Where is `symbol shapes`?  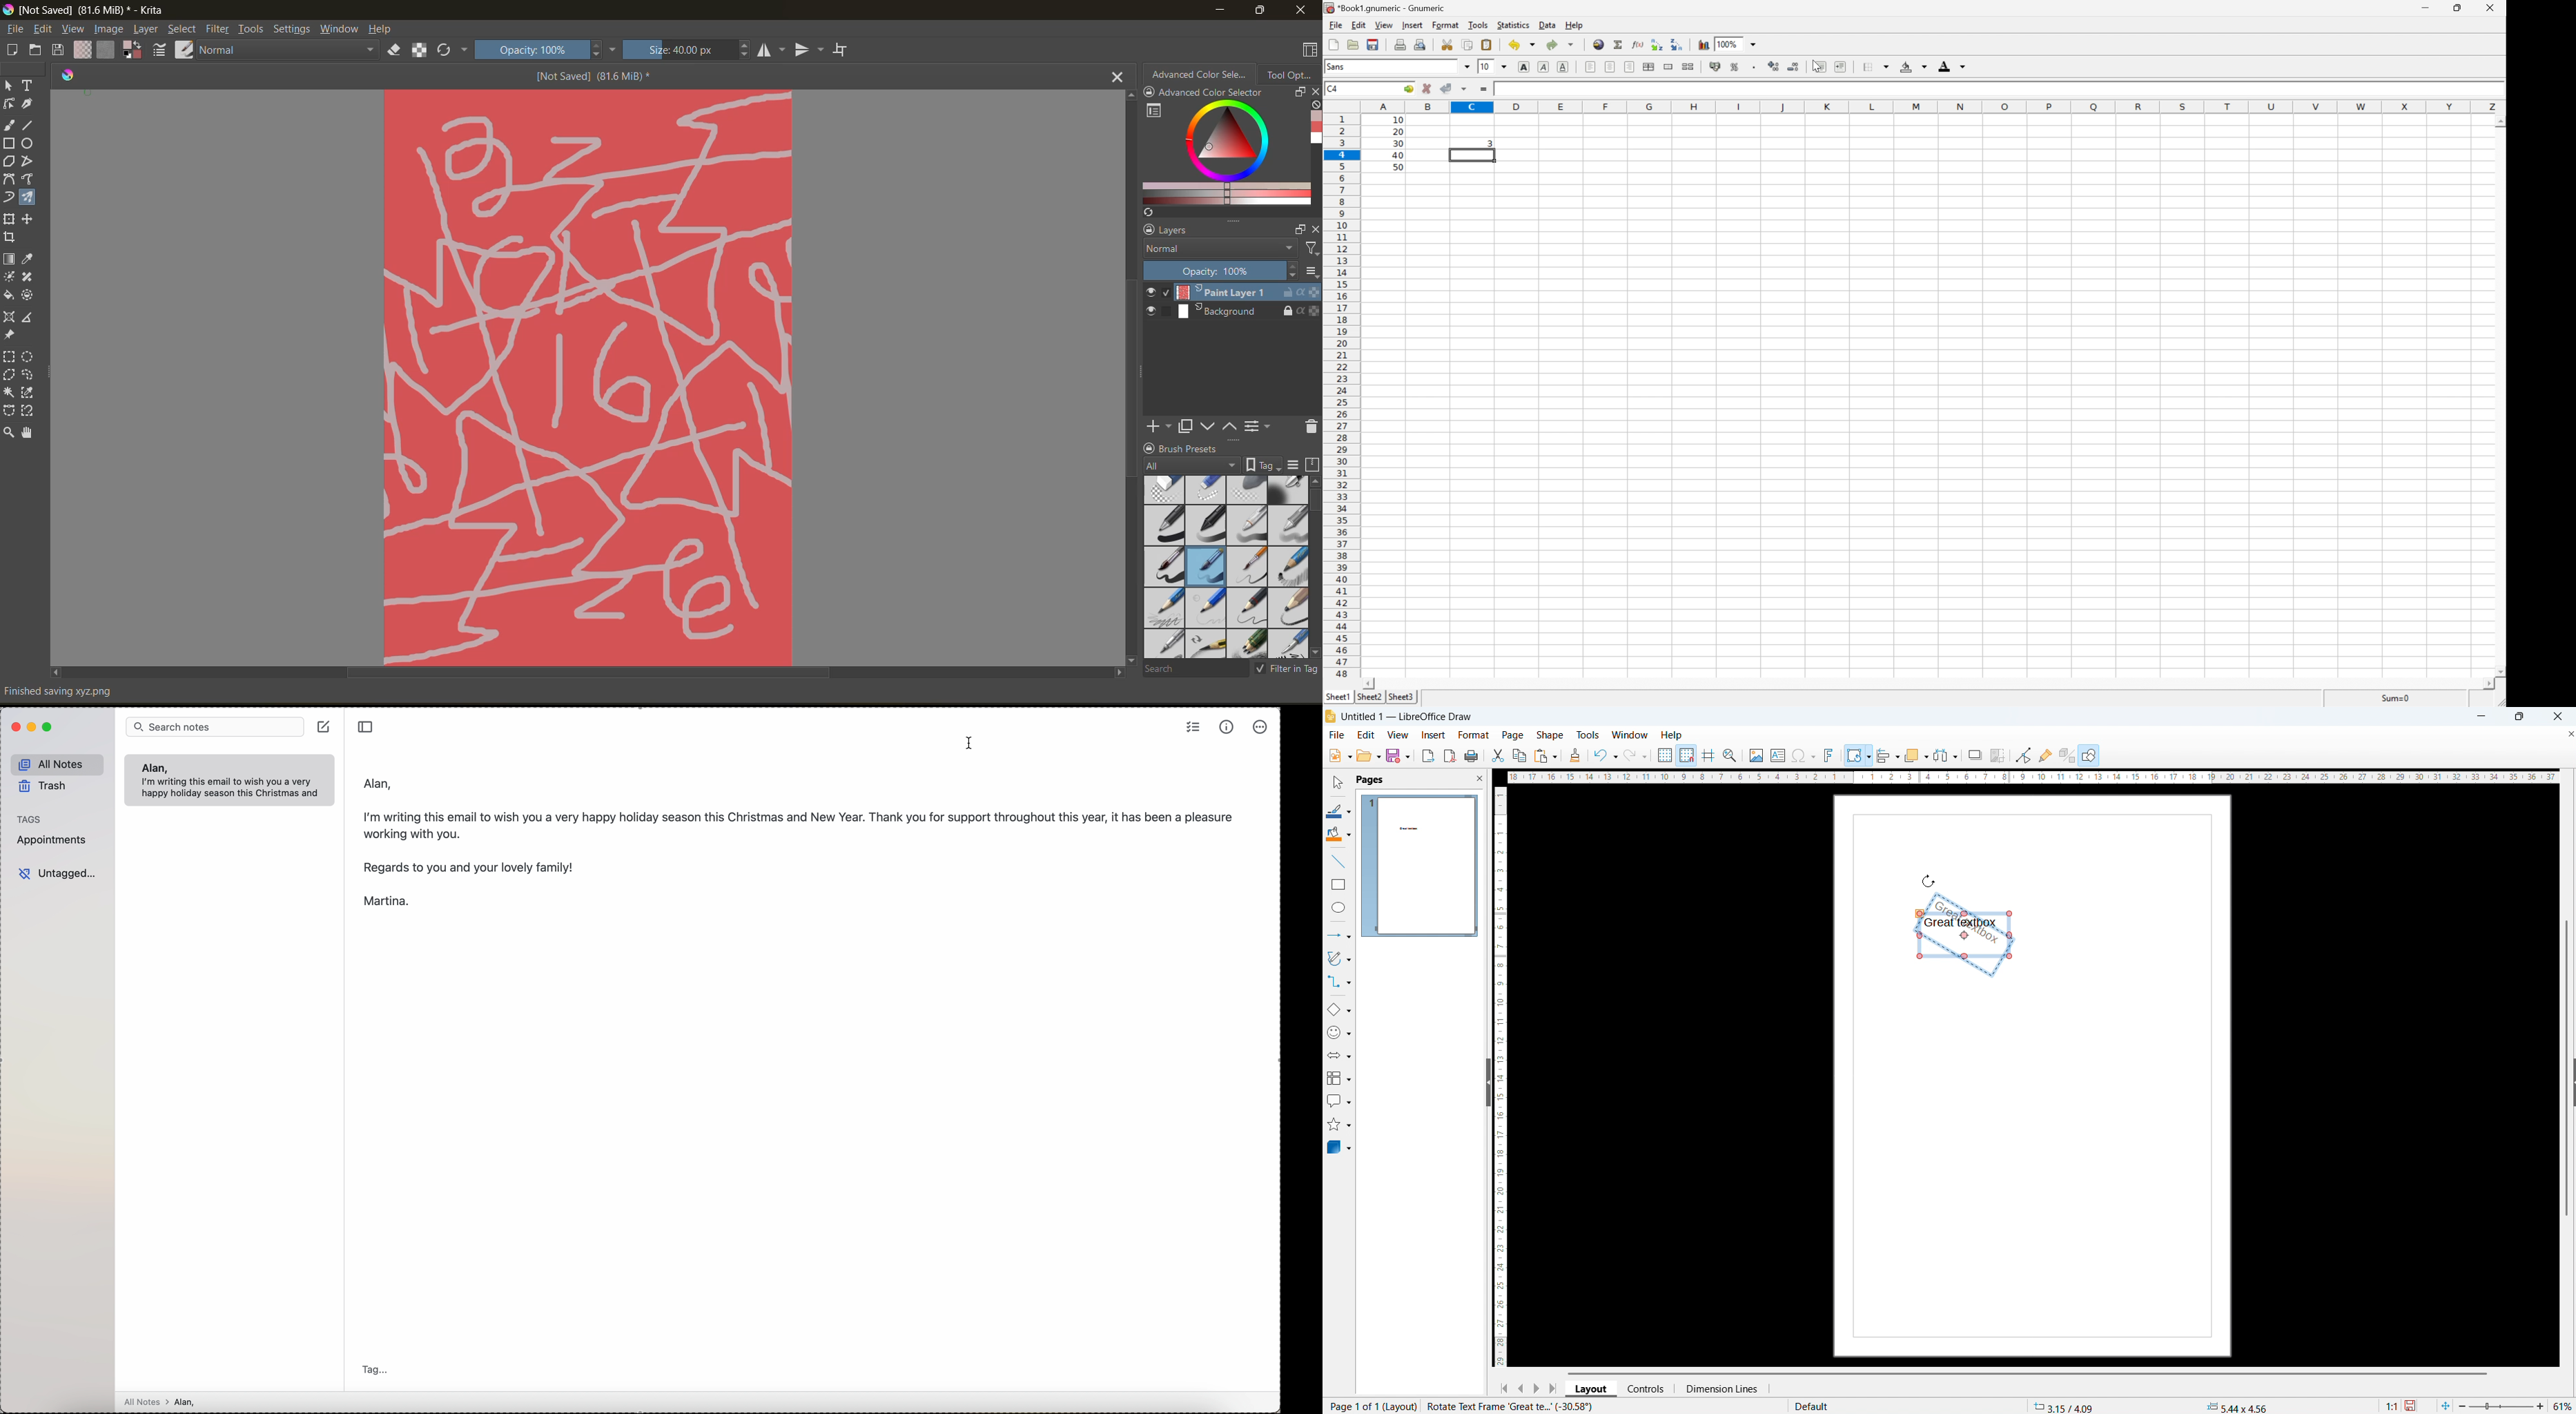
symbol shapes is located at coordinates (1339, 1032).